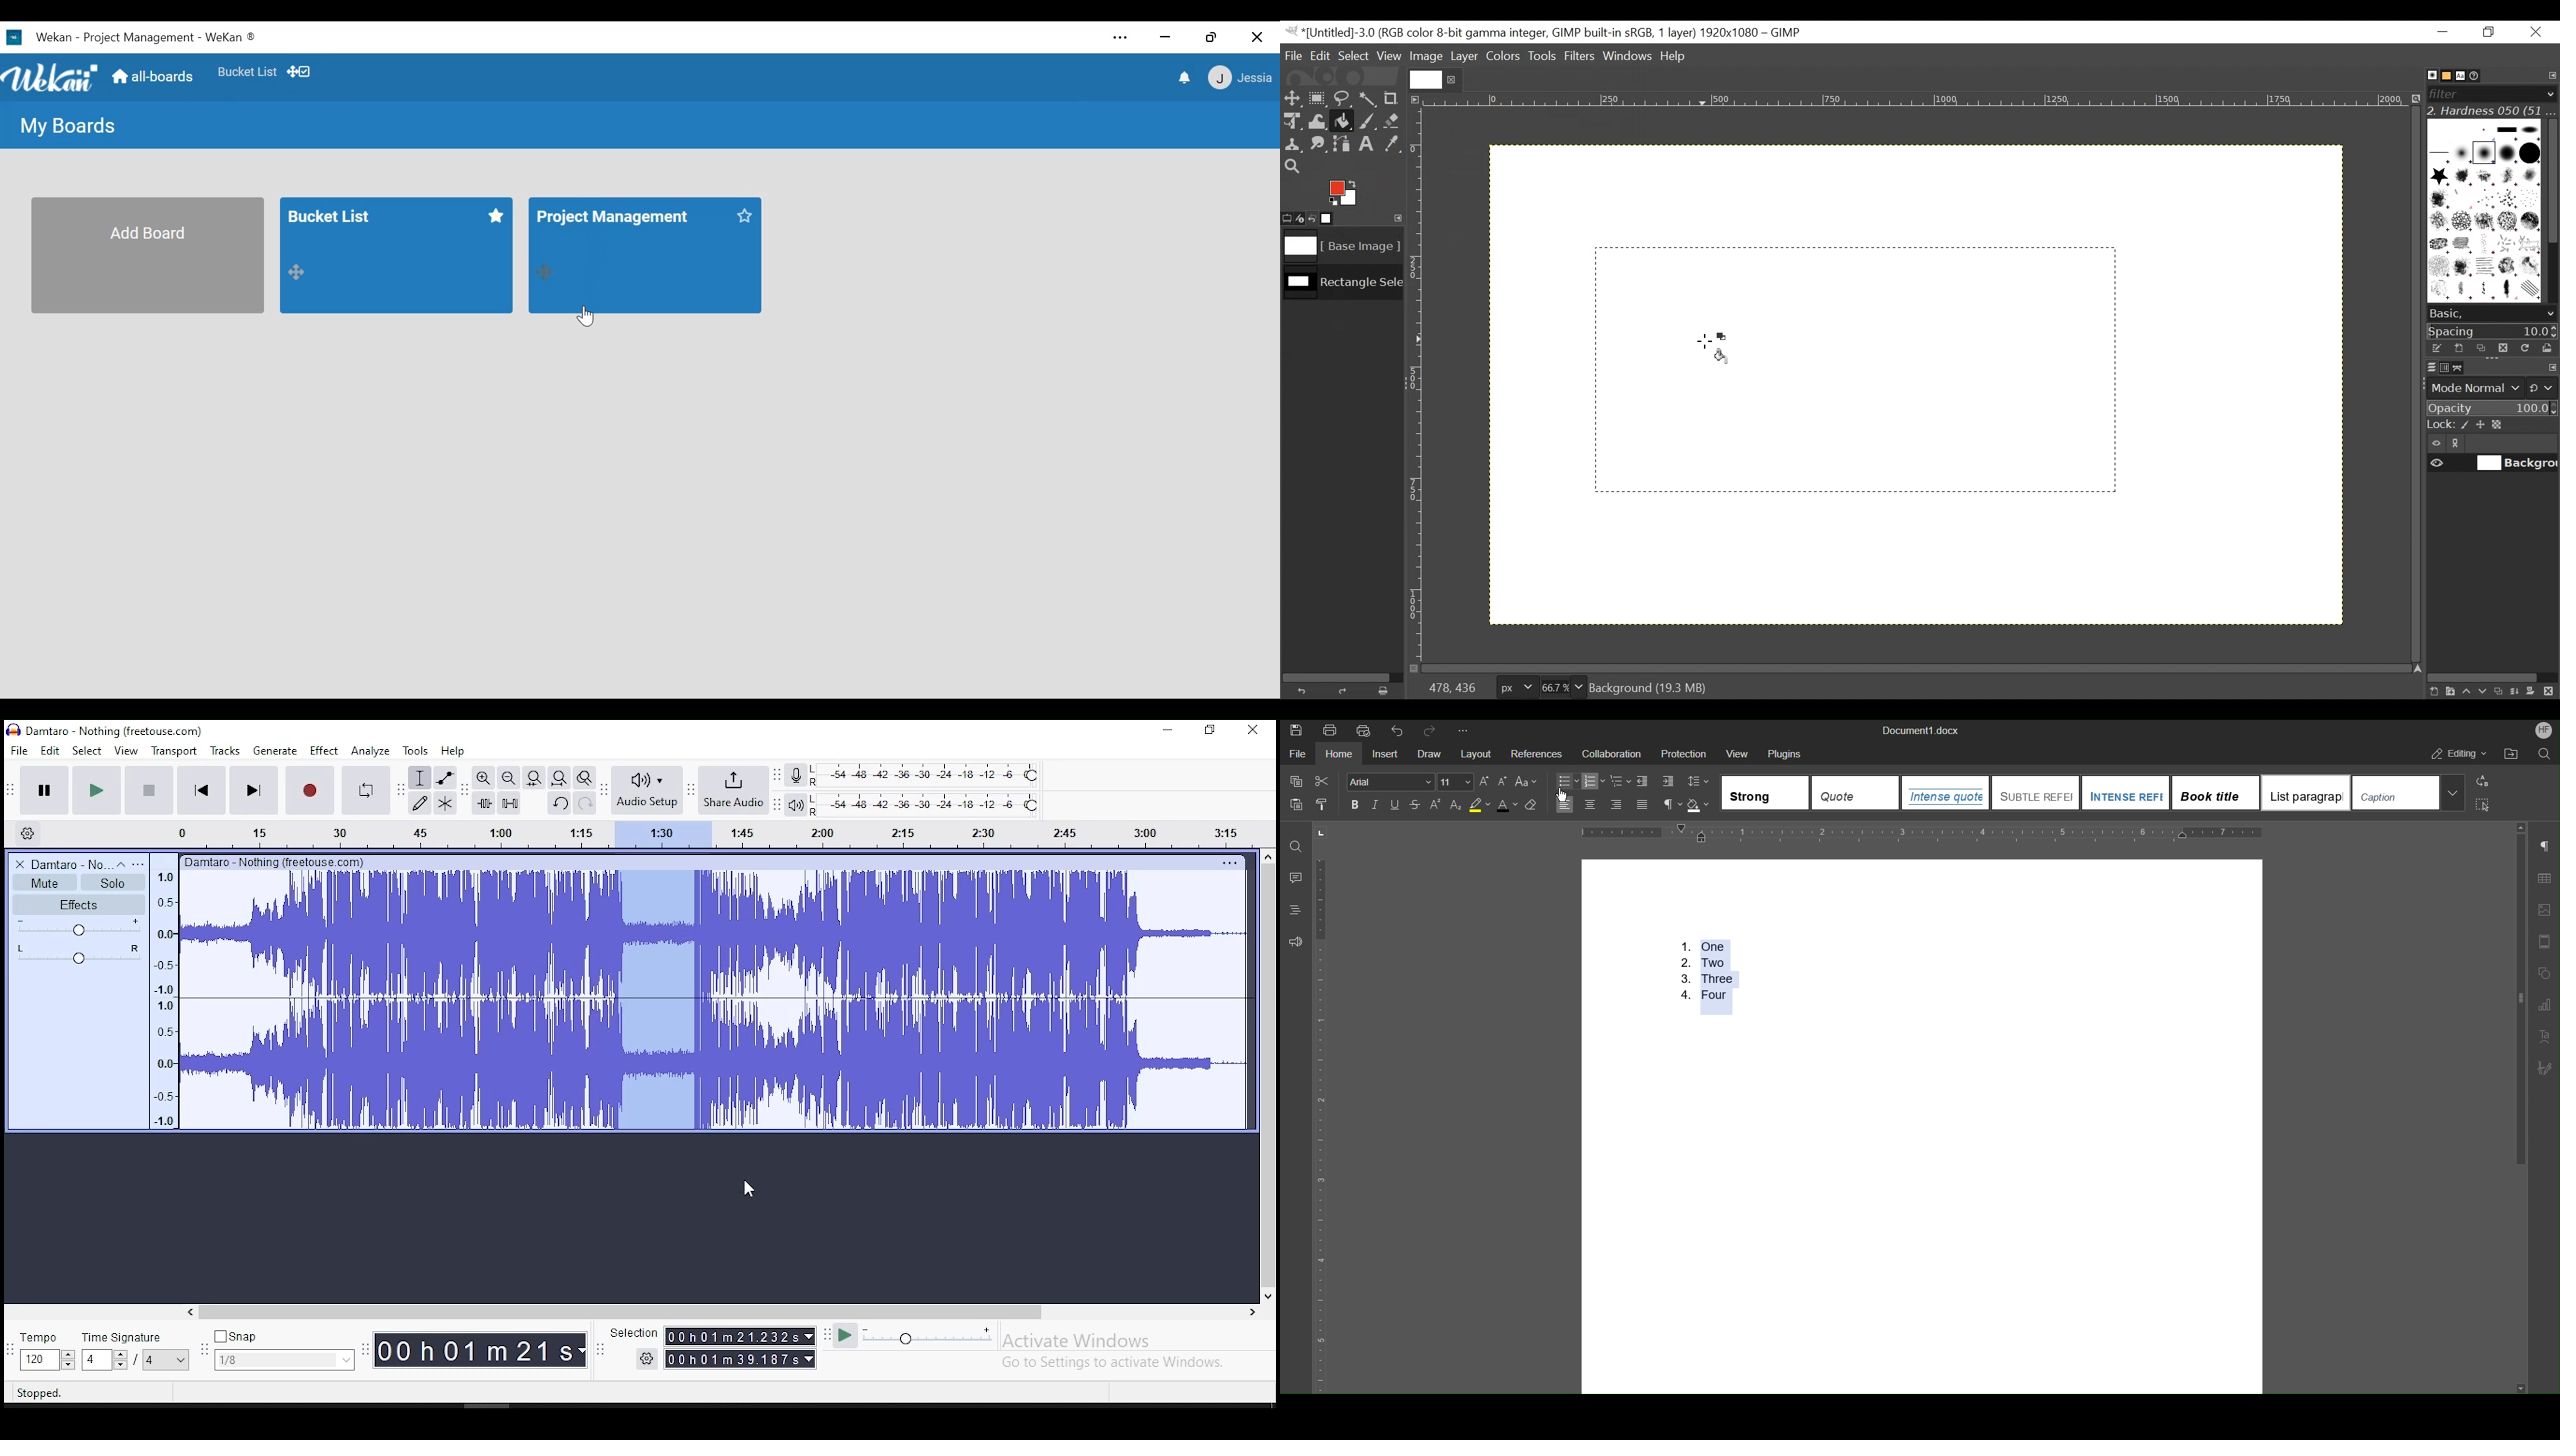 The height and width of the screenshot is (1456, 2576). What do you see at coordinates (1388, 752) in the screenshot?
I see `Insert` at bounding box center [1388, 752].